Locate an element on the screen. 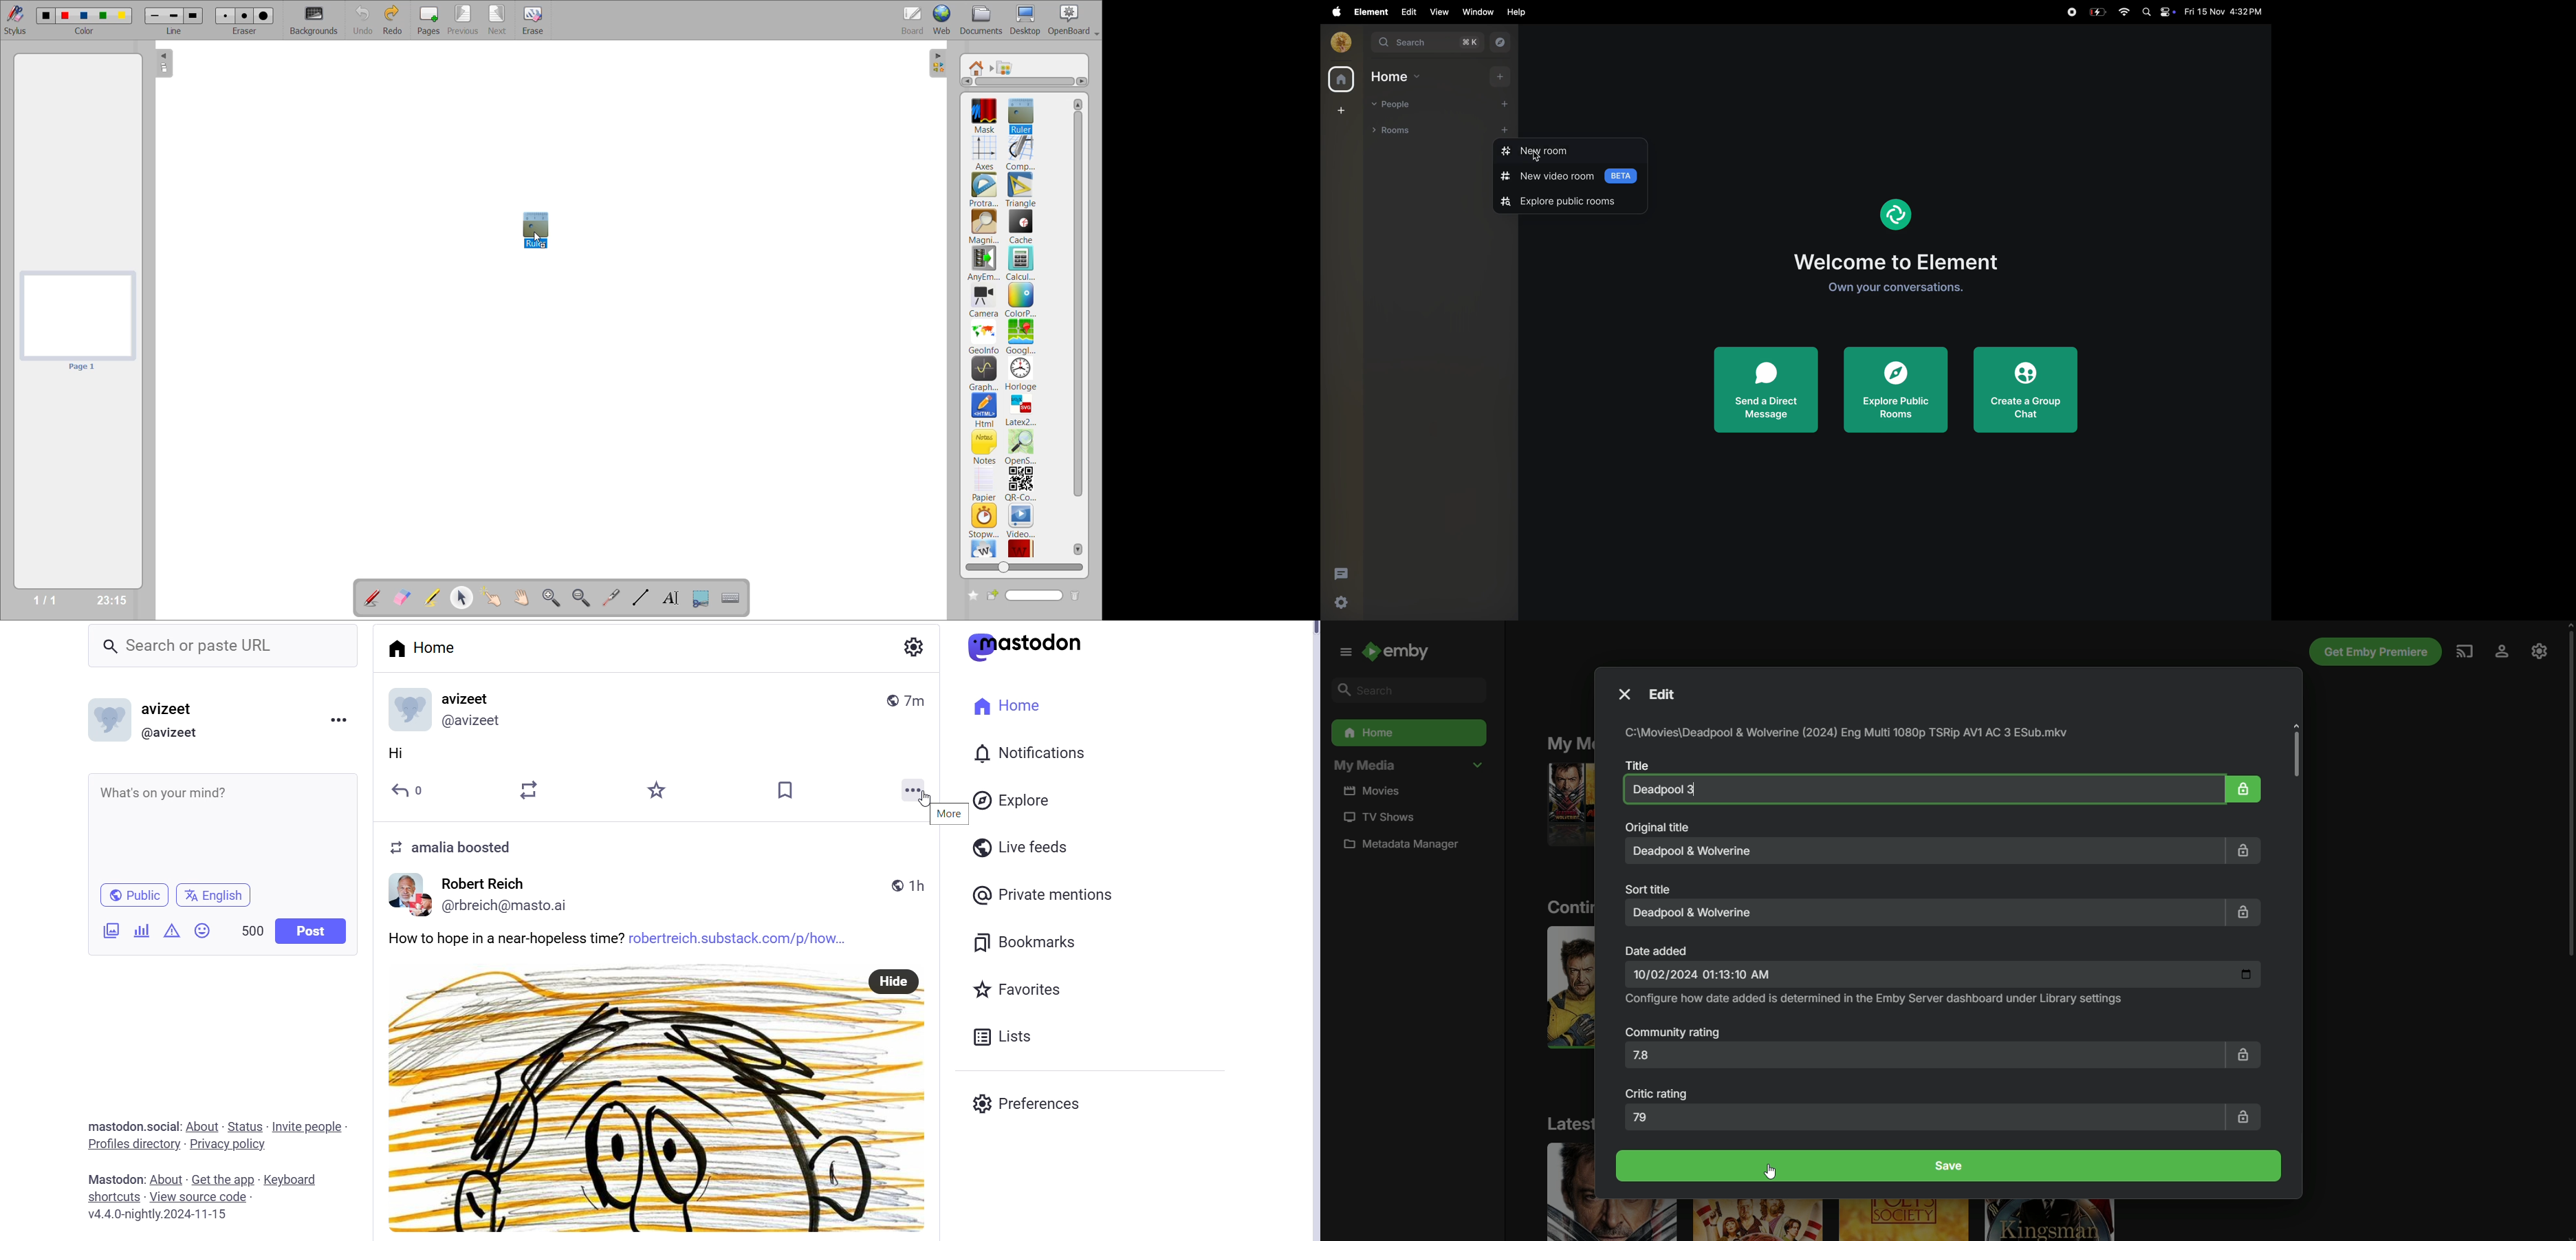  add rooms is located at coordinates (1508, 129).